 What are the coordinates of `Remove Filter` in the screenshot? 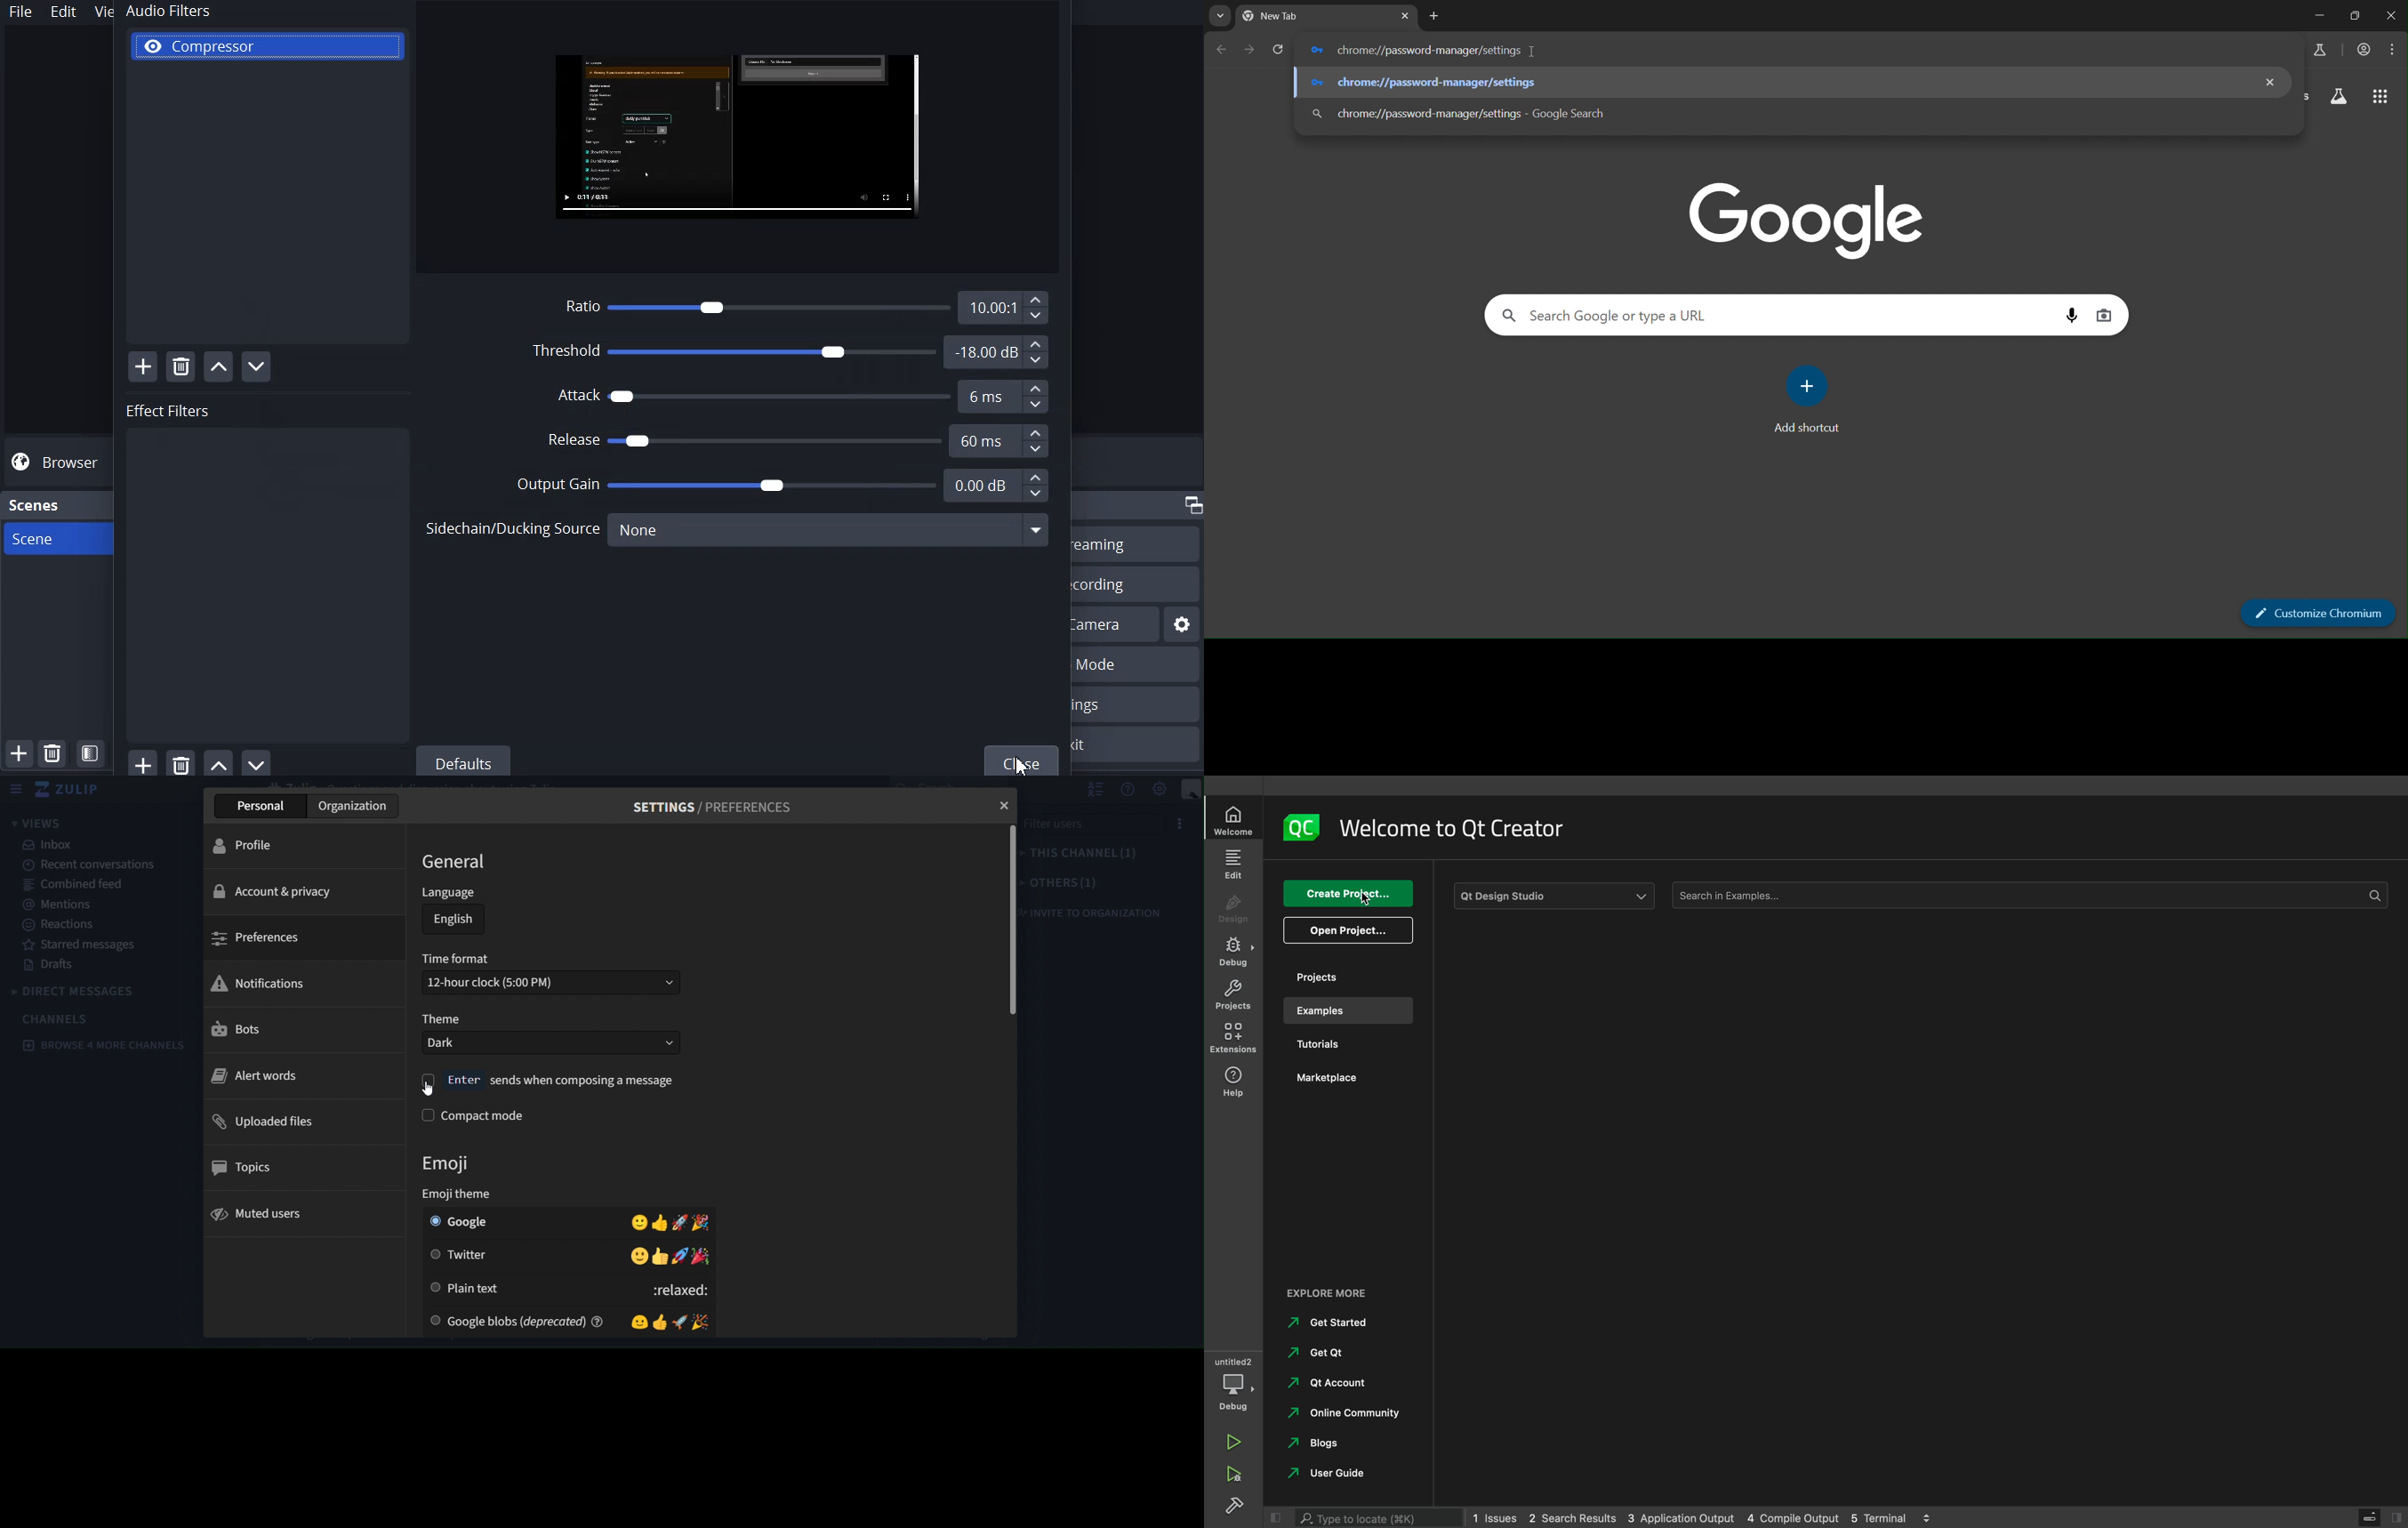 It's located at (182, 366).